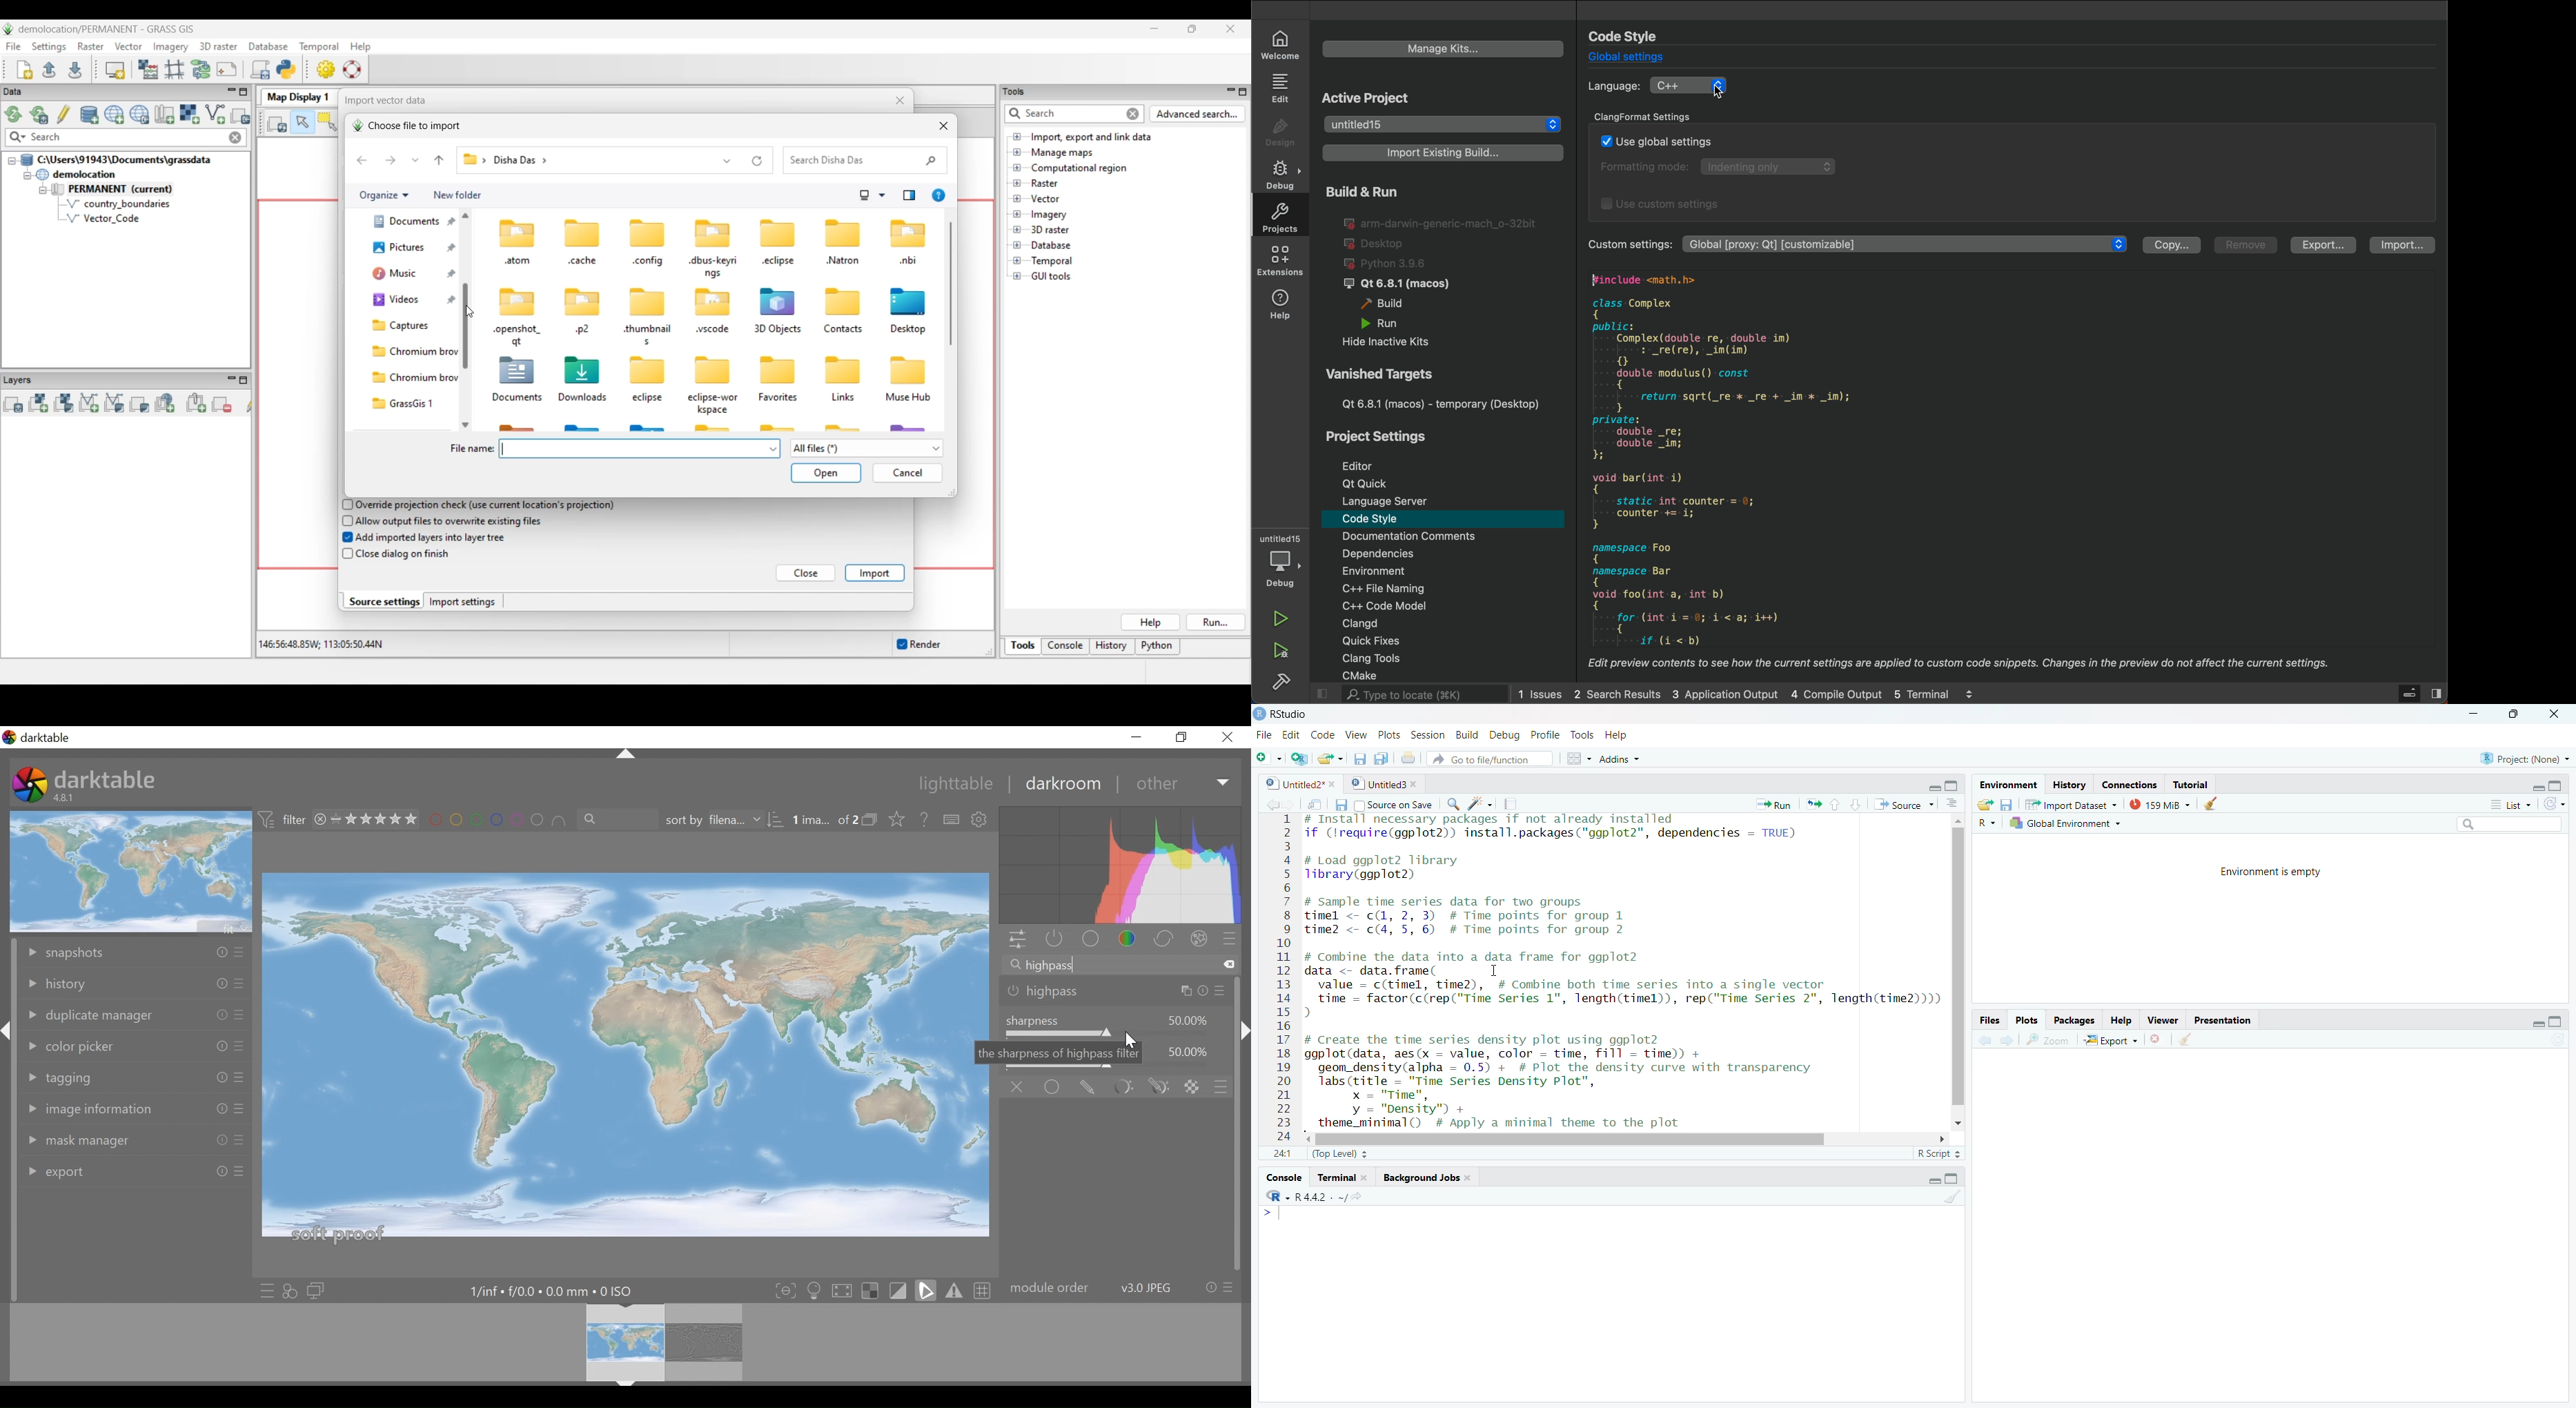 The height and width of the screenshot is (1428, 2576). Describe the element at coordinates (1384, 658) in the screenshot. I see `tools` at that location.